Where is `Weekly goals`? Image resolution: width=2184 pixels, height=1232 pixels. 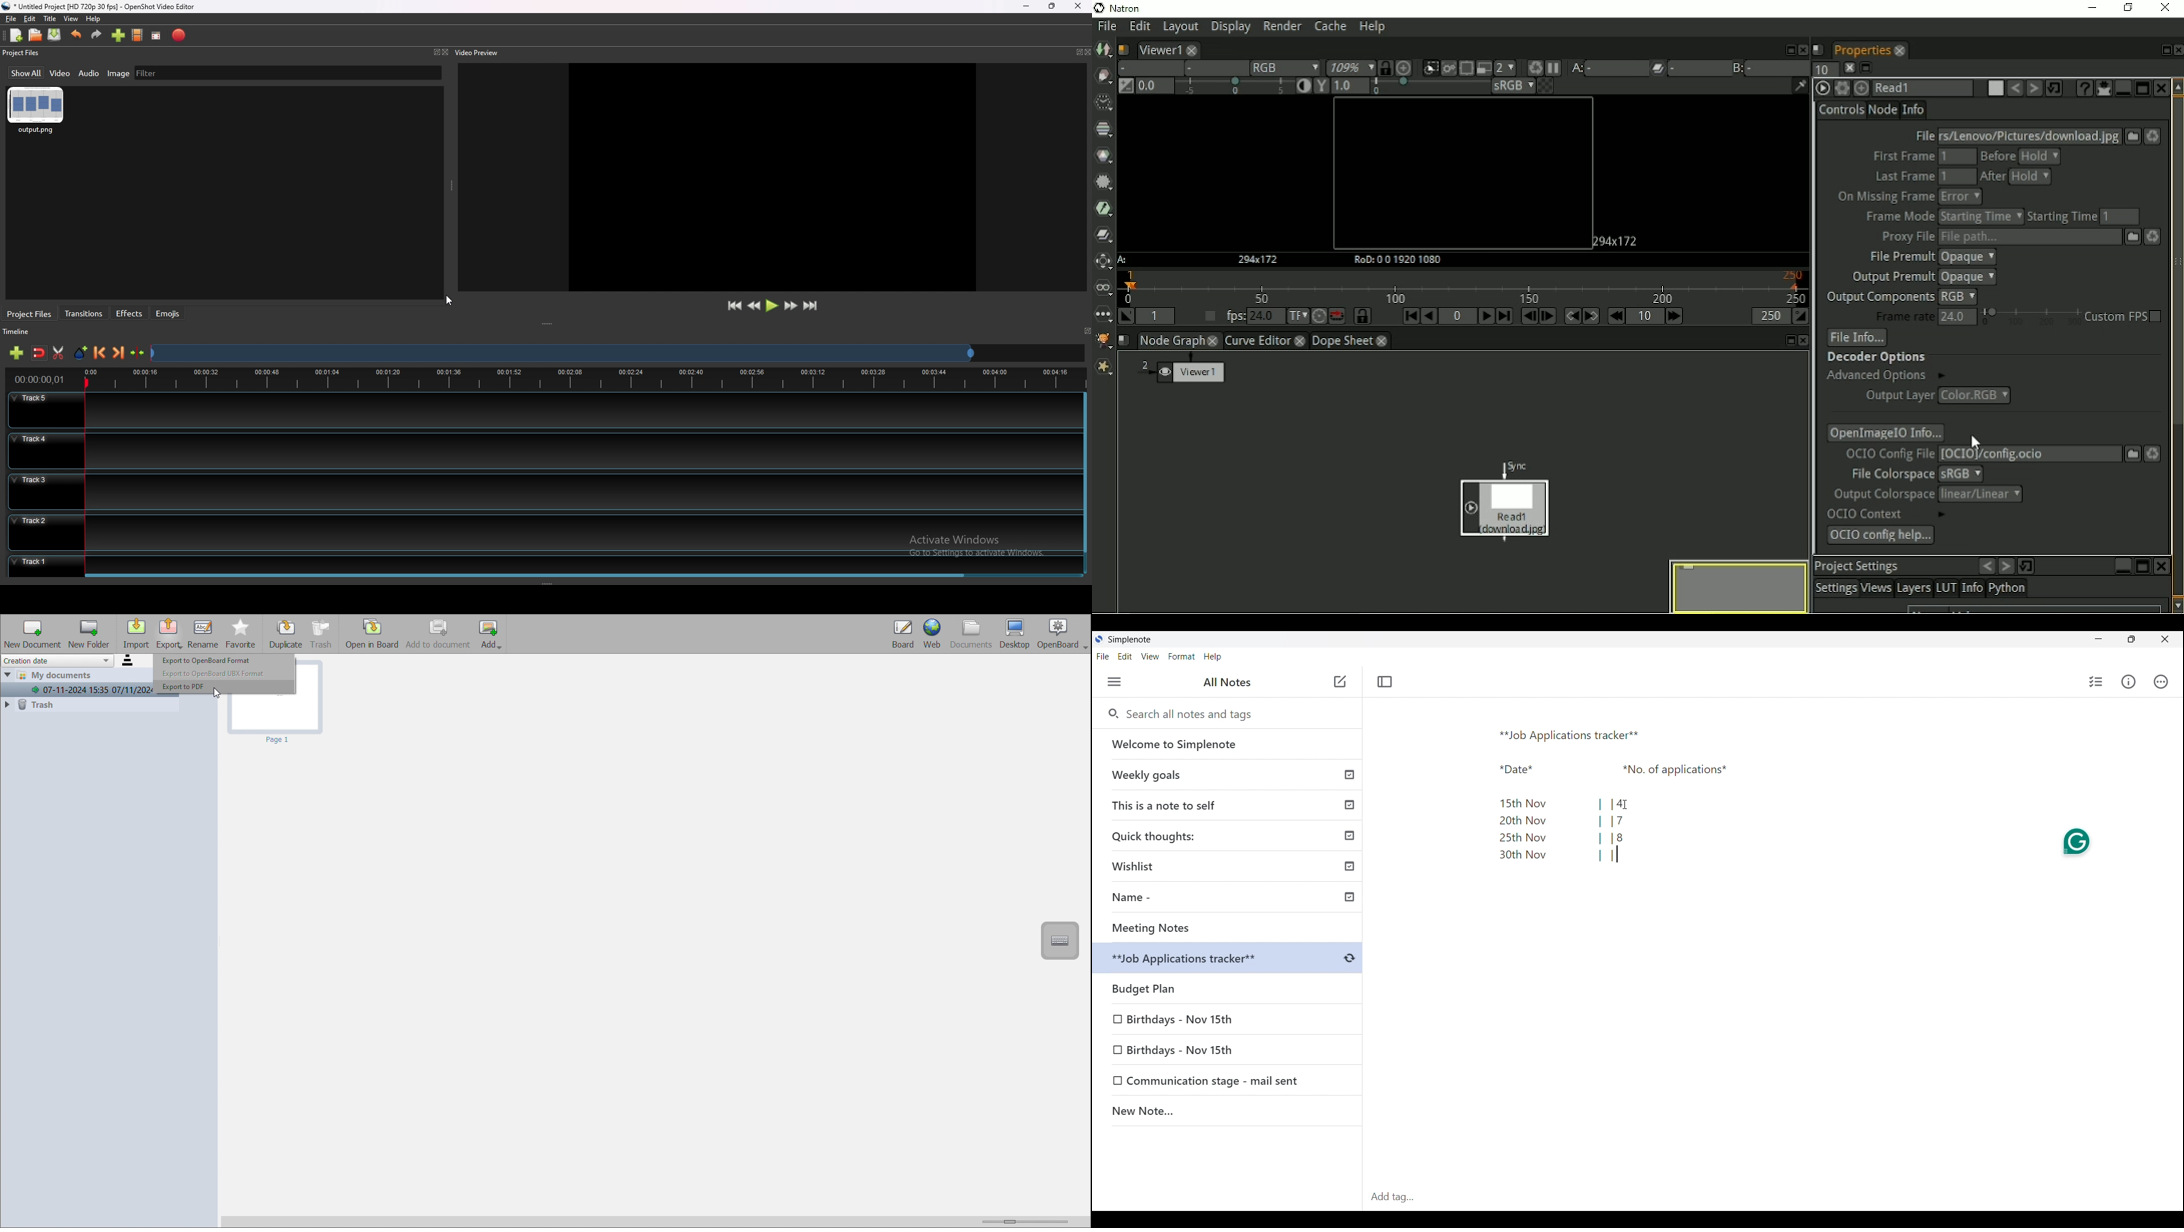 Weekly goals is located at coordinates (1227, 774).